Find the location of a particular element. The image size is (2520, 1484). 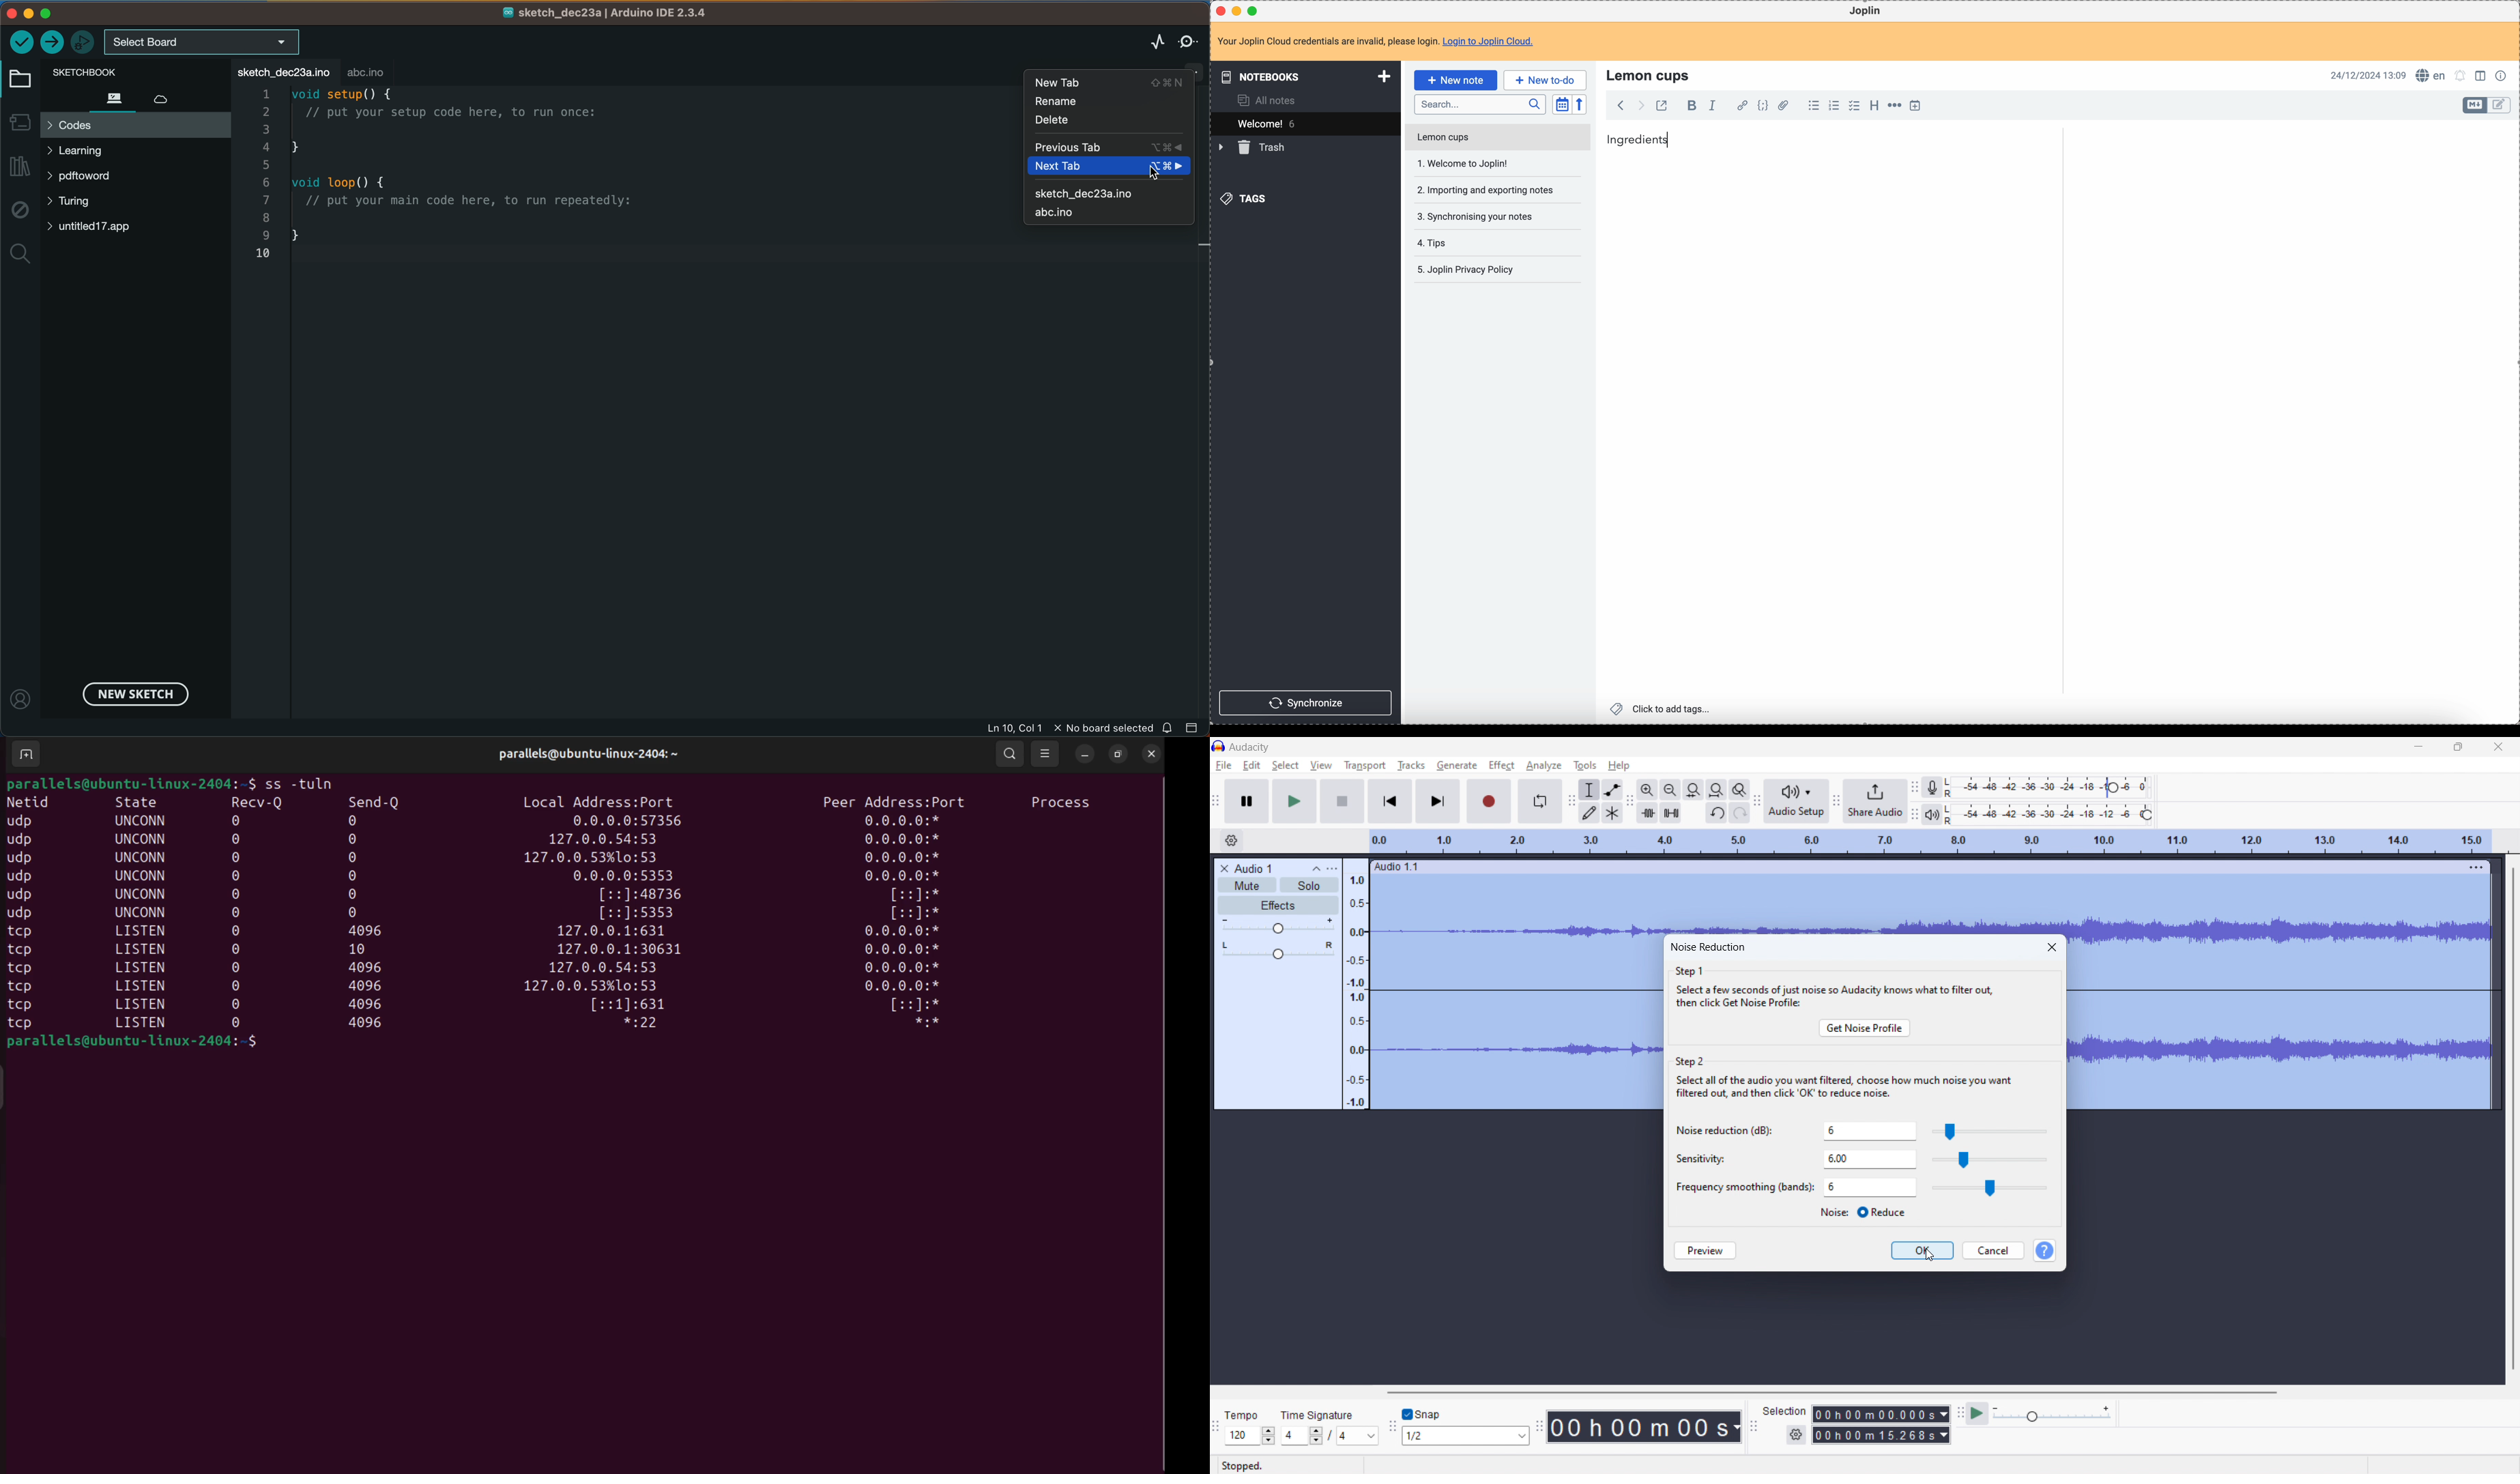

hold to move is located at coordinates (1915, 866).